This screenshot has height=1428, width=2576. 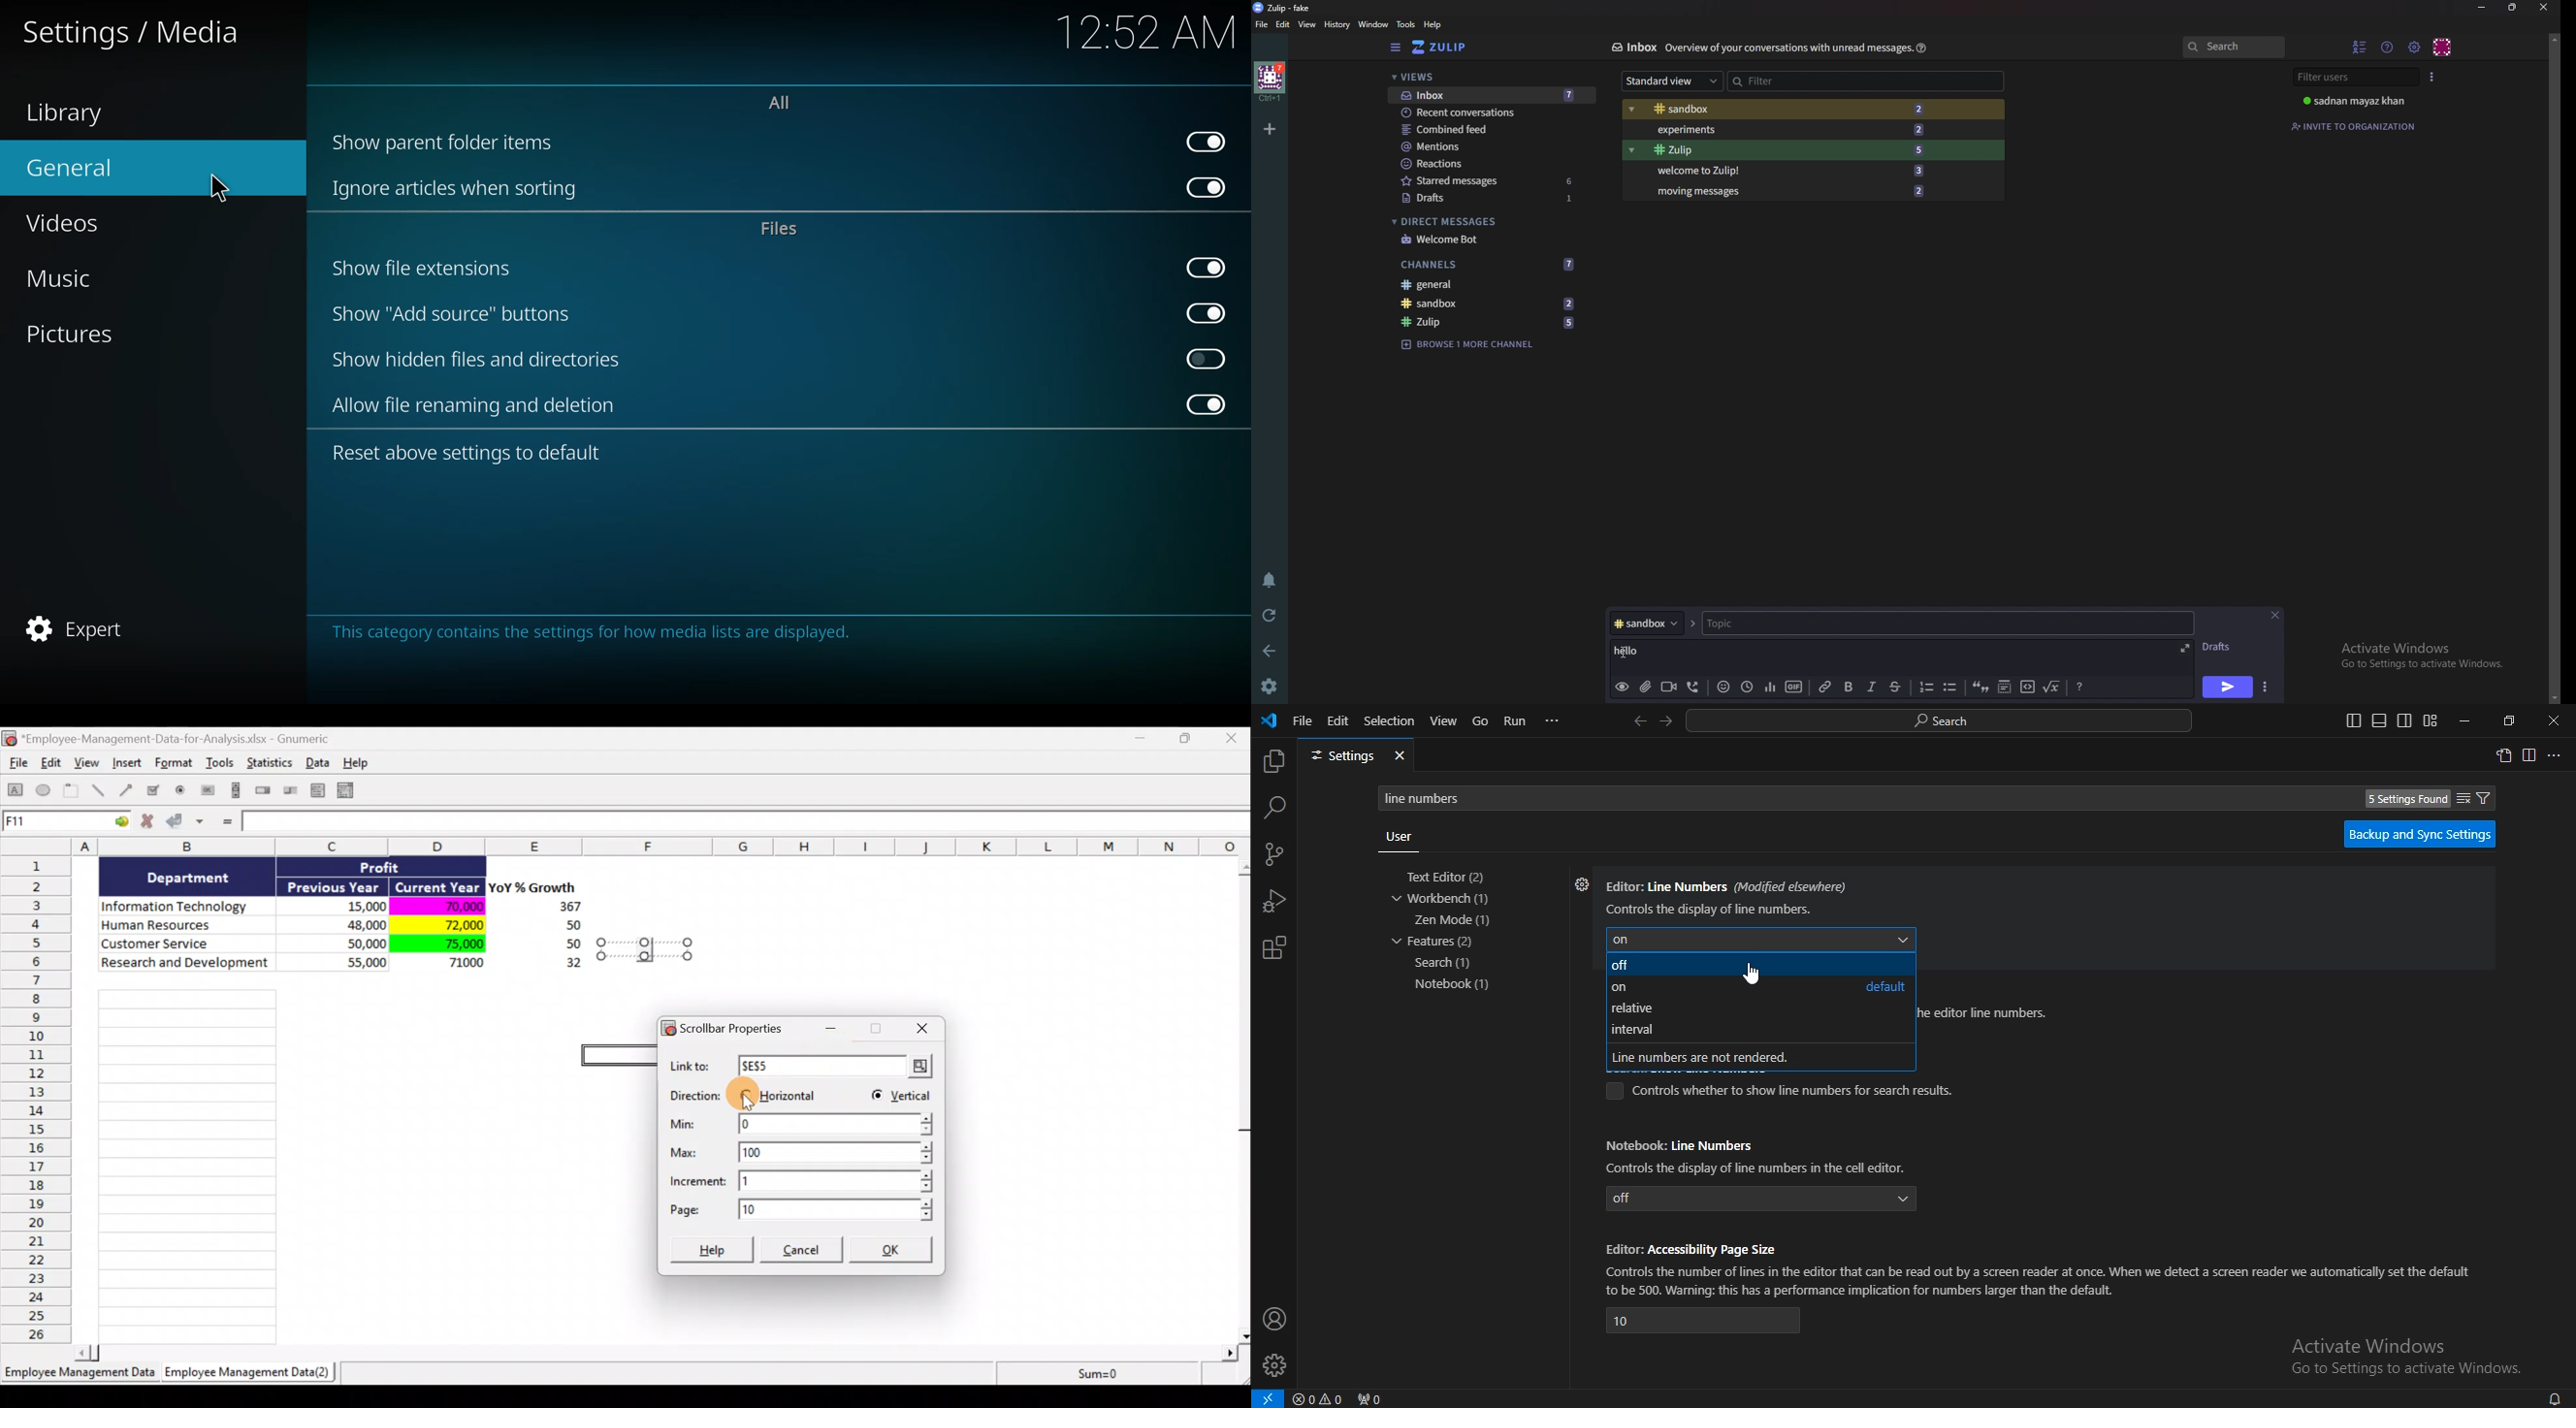 I want to click on Math, so click(x=2054, y=688).